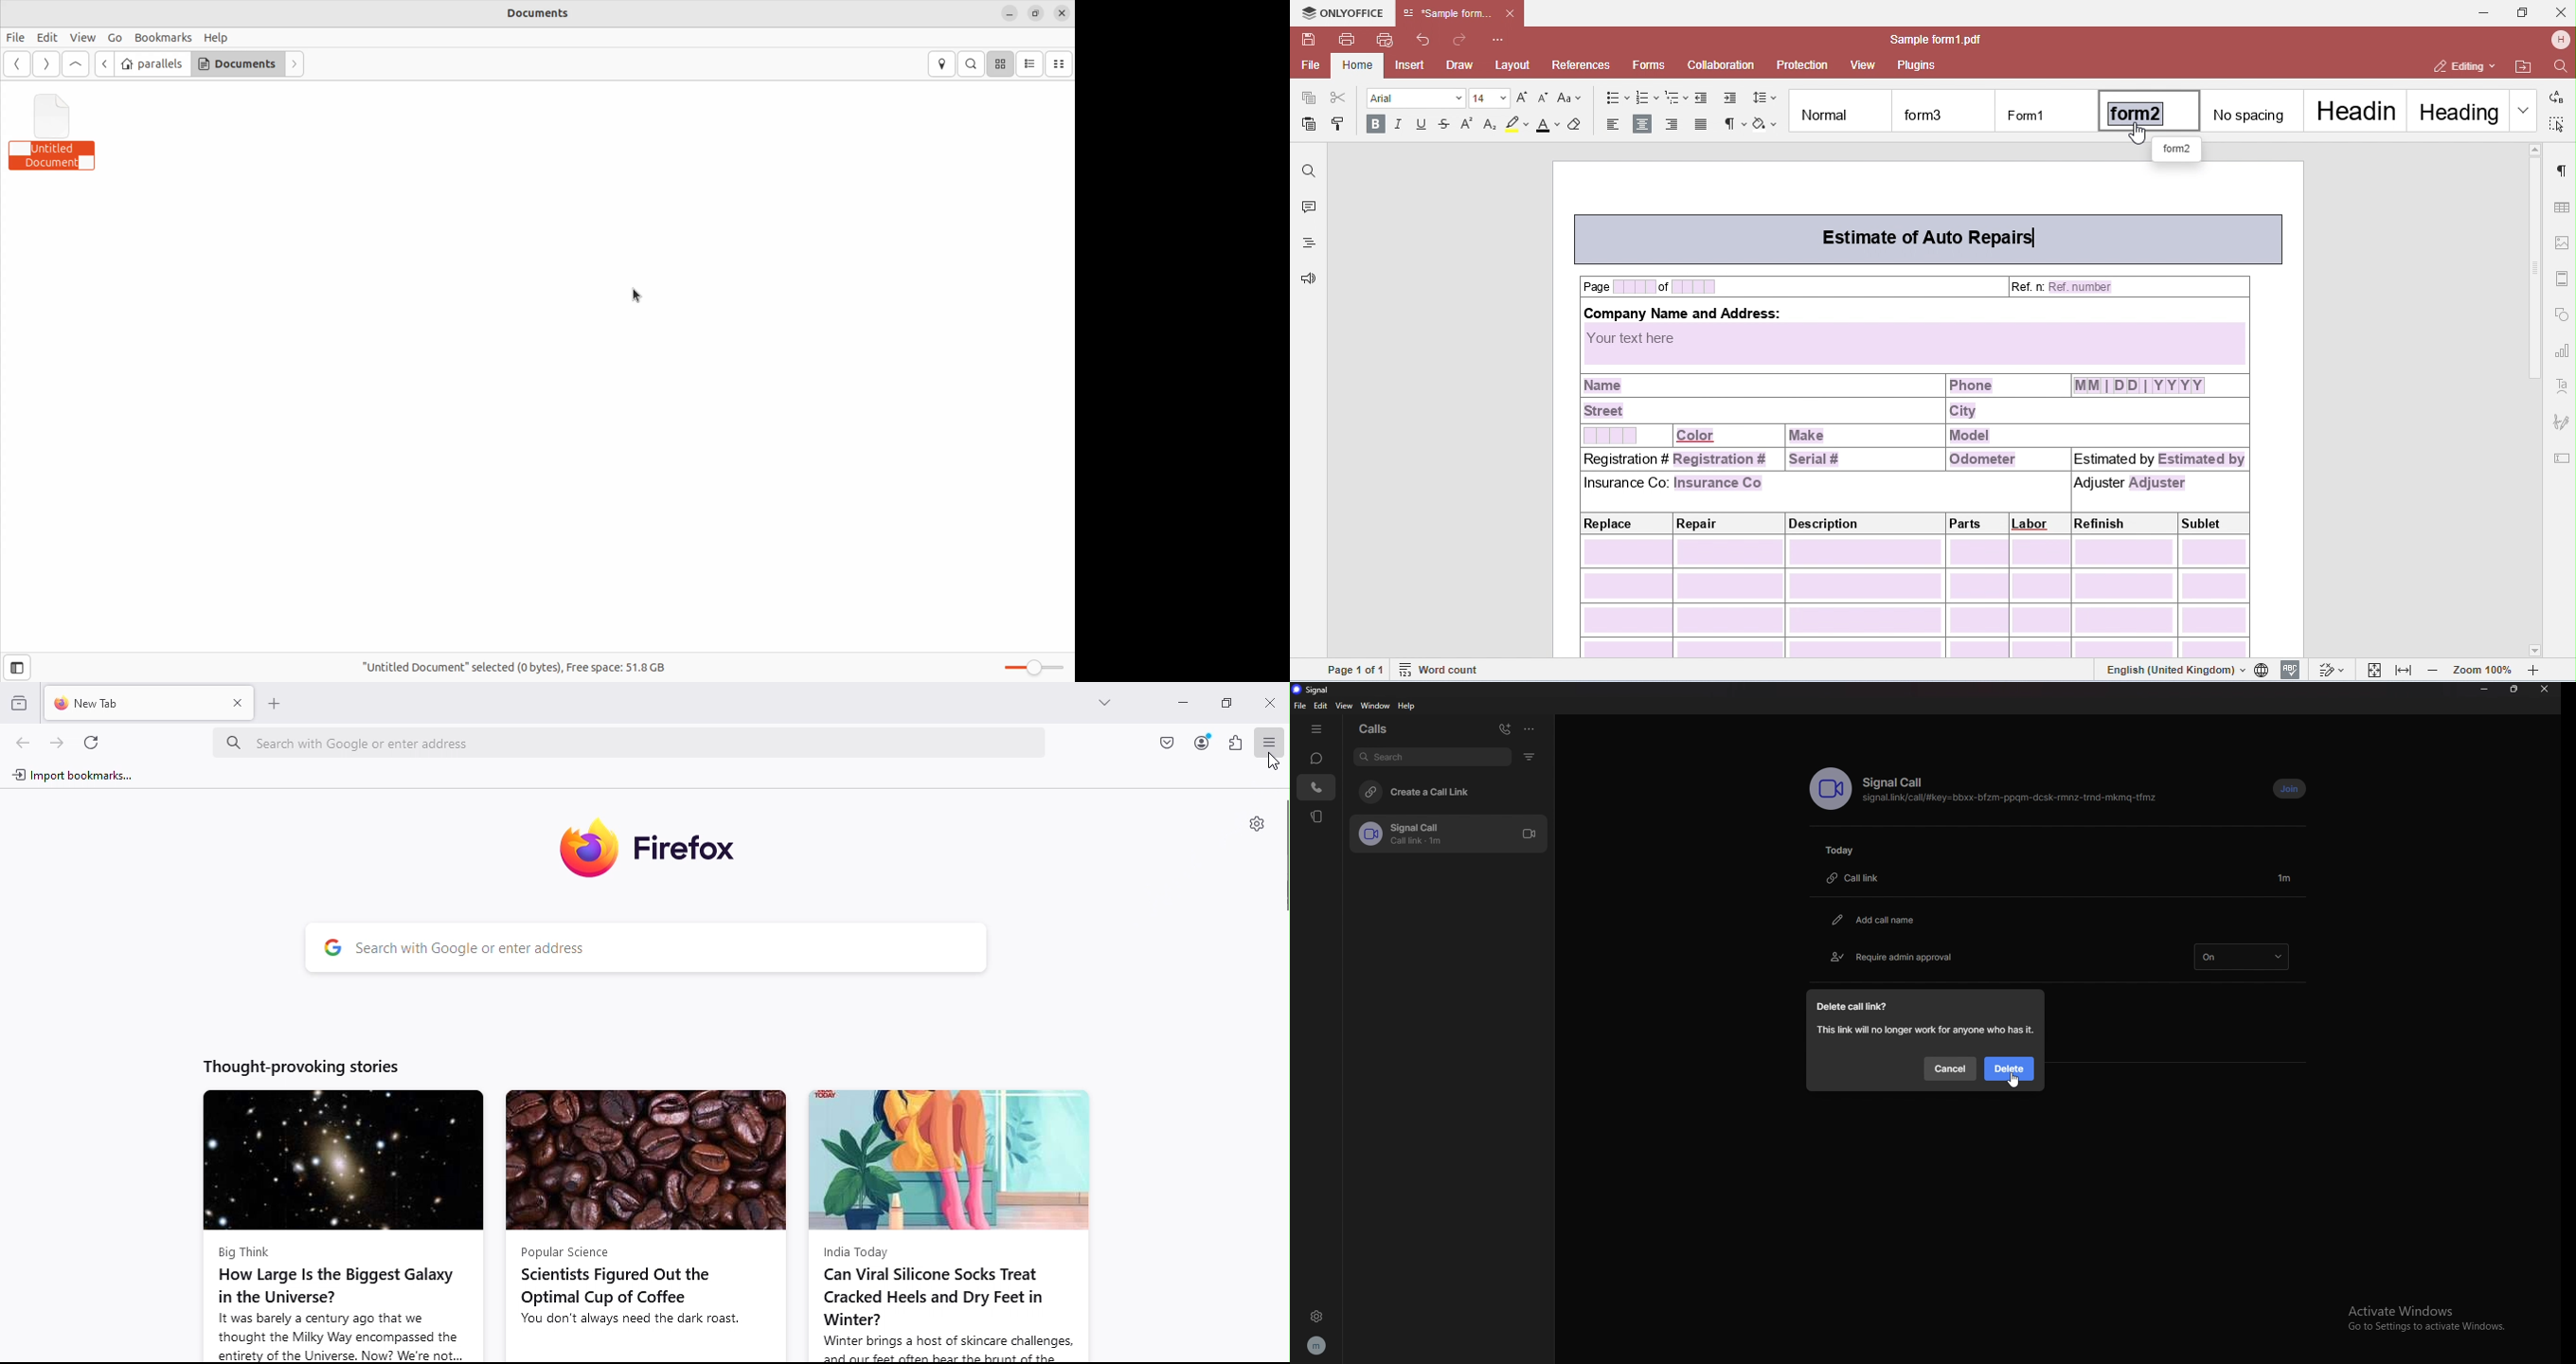  I want to click on cursor, so click(645, 295).